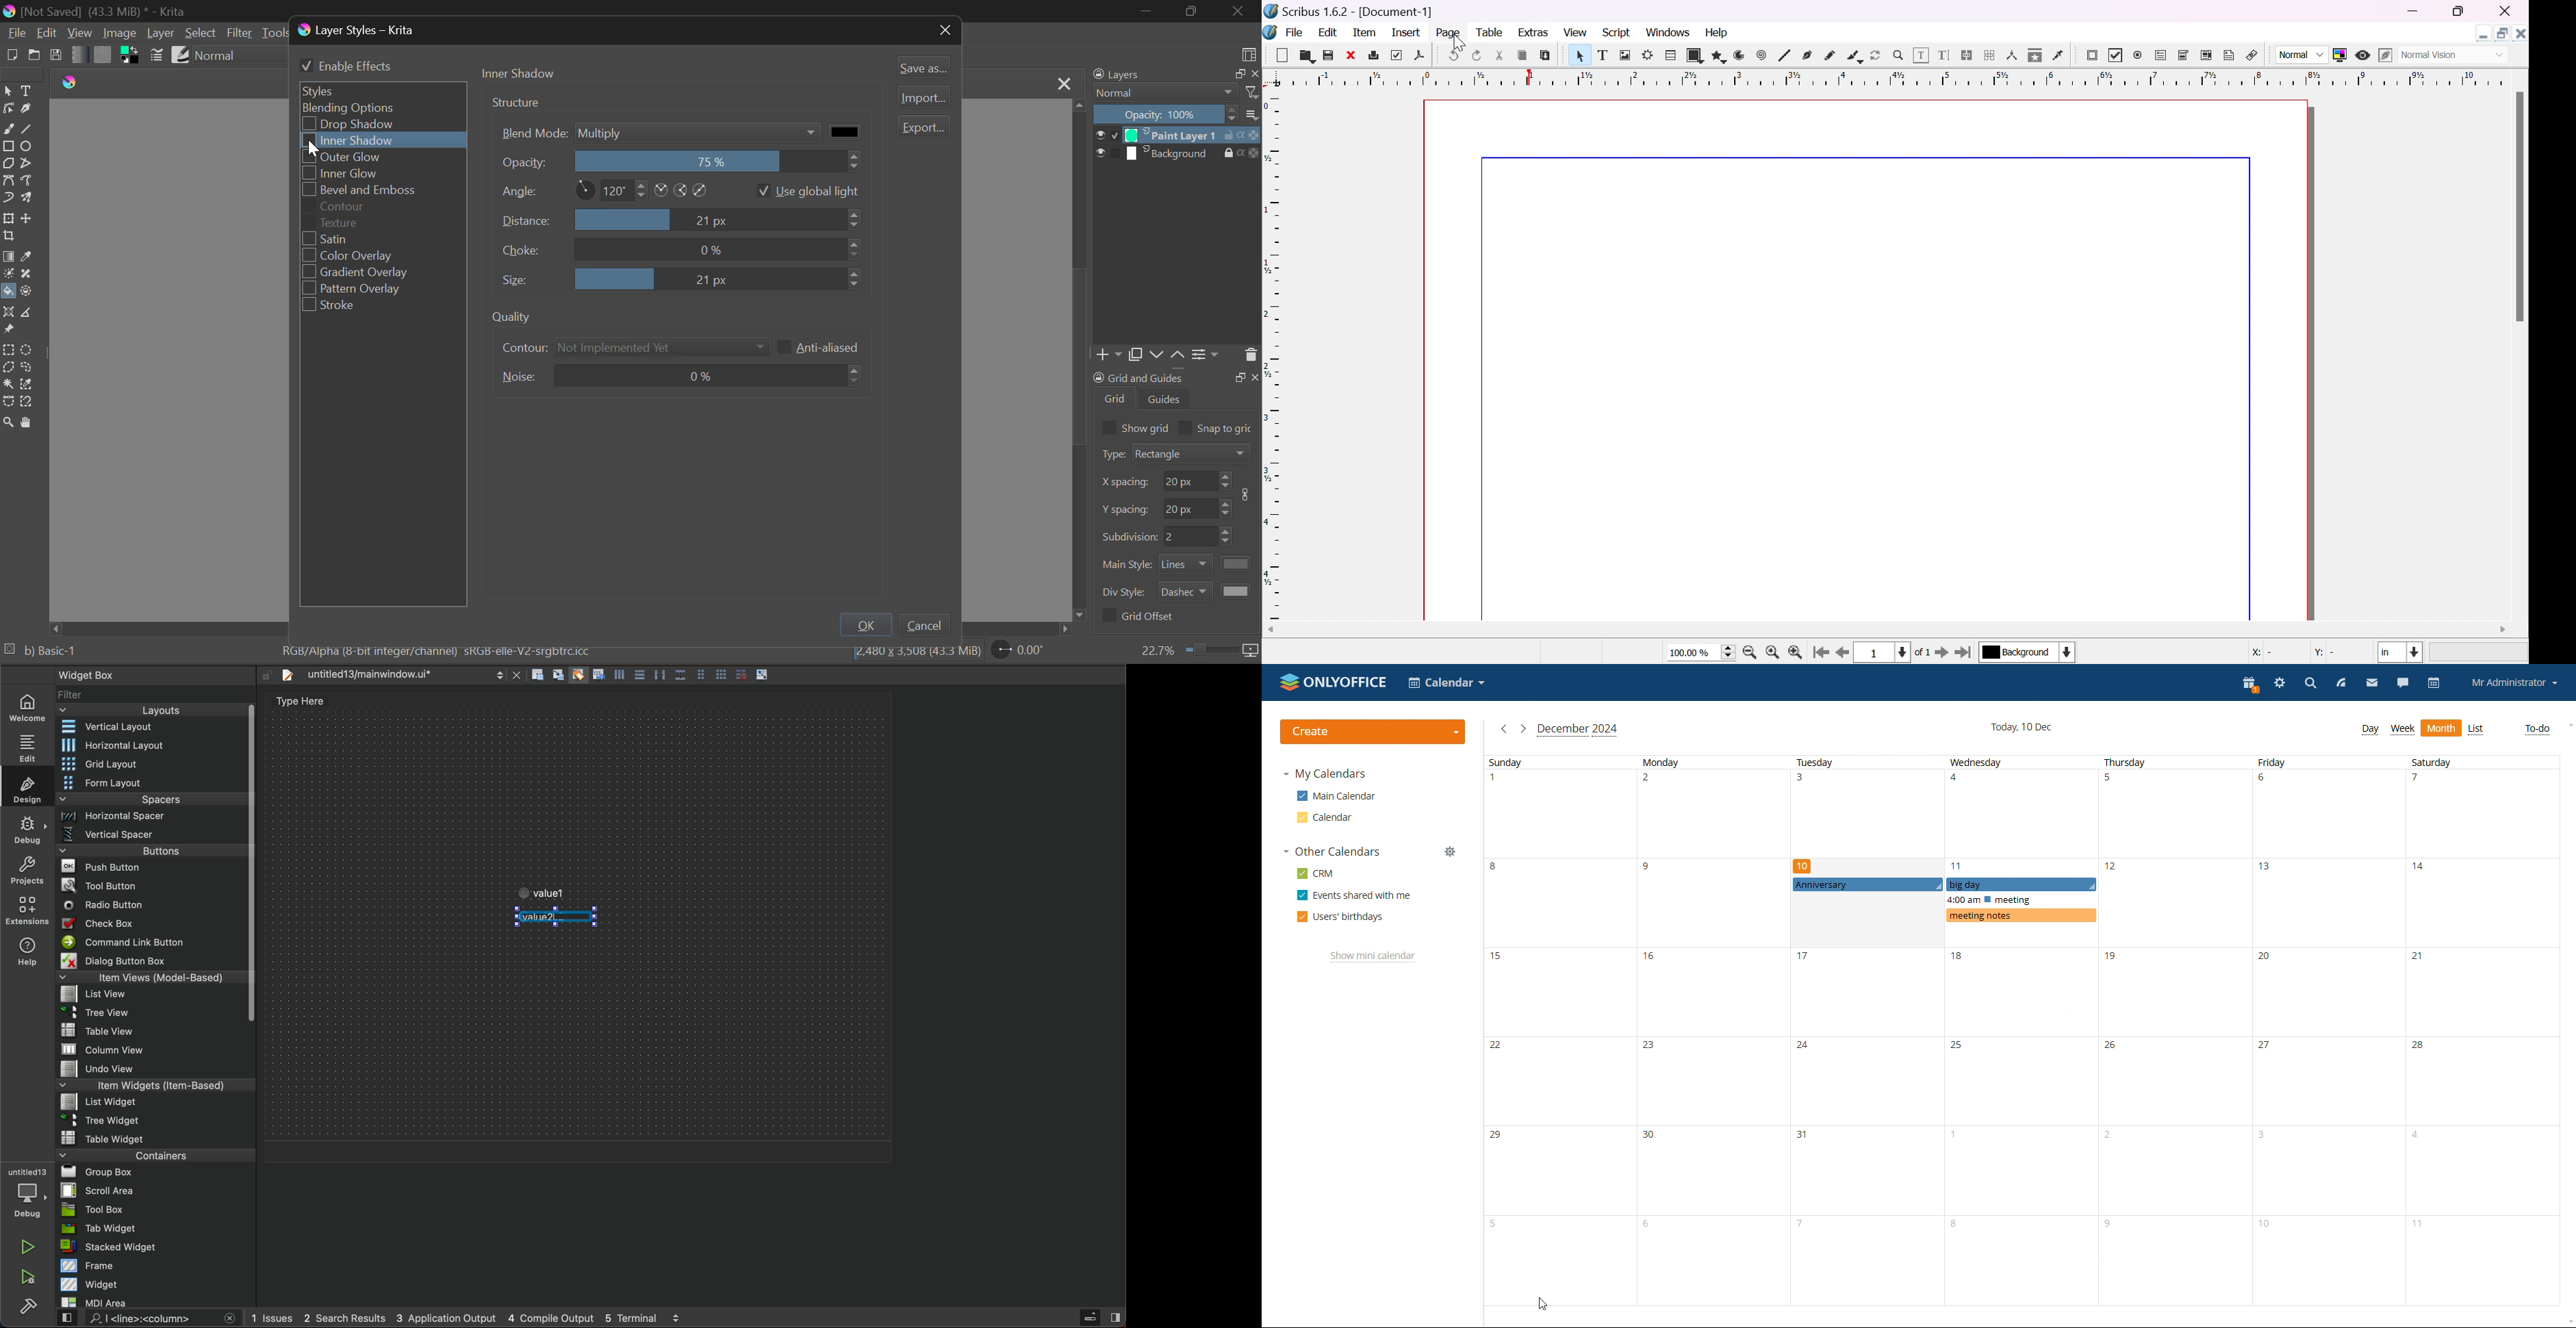  What do you see at coordinates (8, 236) in the screenshot?
I see `Crop` at bounding box center [8, 236].